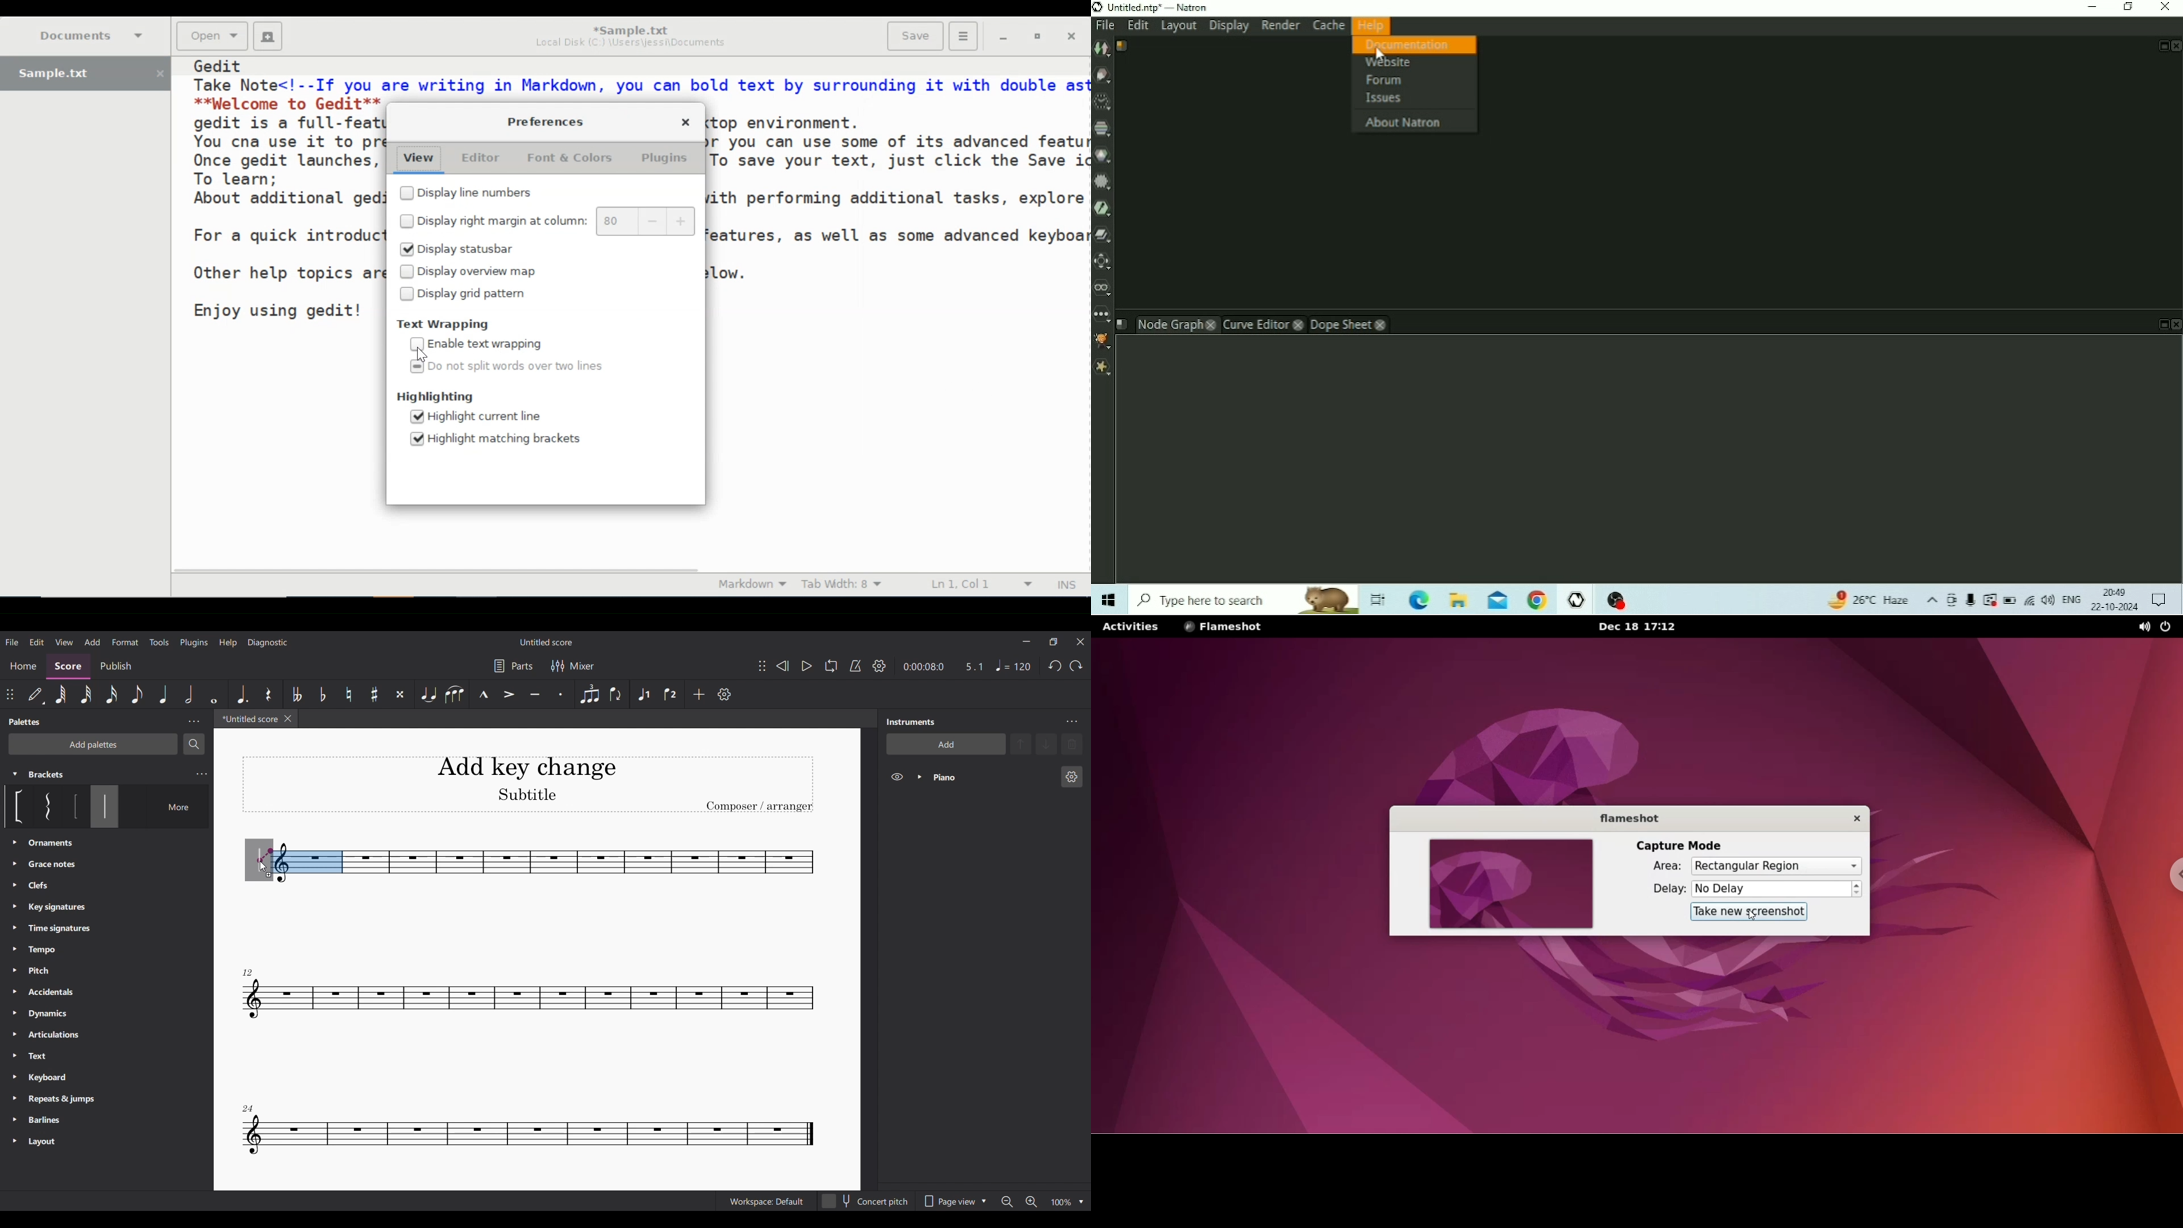  What do you see at coordinates (138, 694) in the screenshot?
I see `8th note` at bounding box center [138, 694].